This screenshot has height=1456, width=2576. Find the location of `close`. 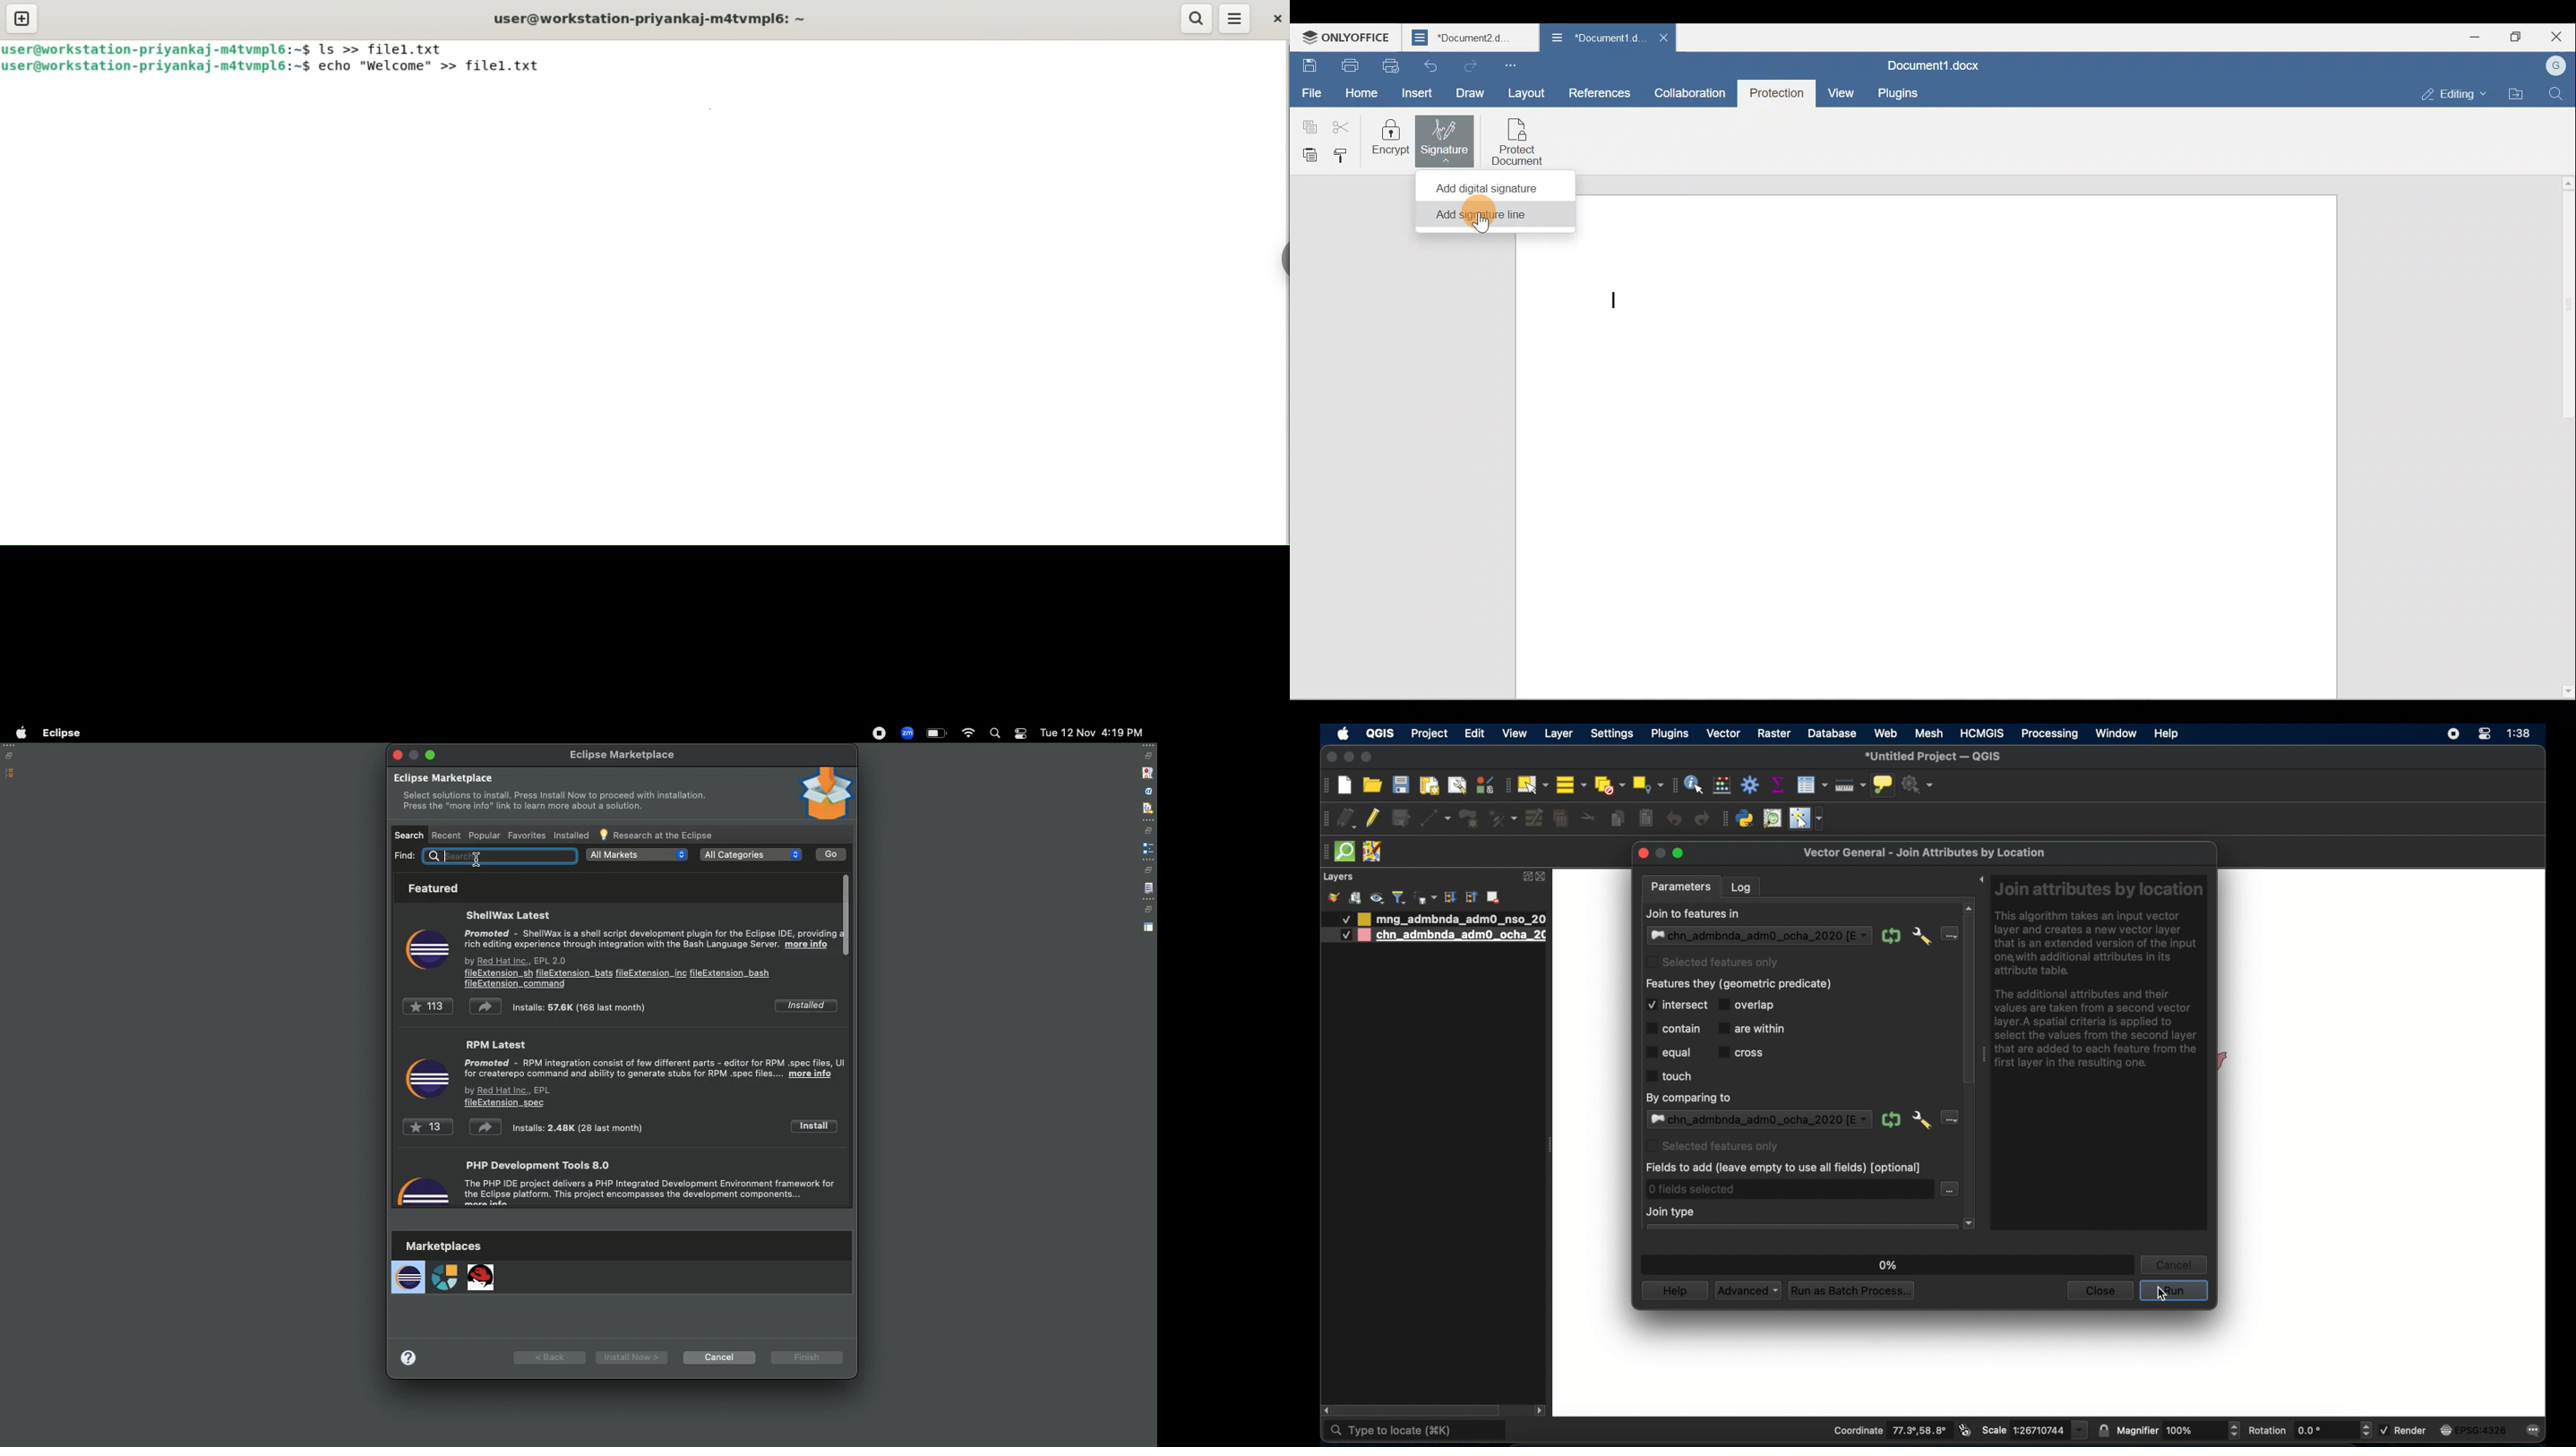

close is located at coordinates (2099, 1291).